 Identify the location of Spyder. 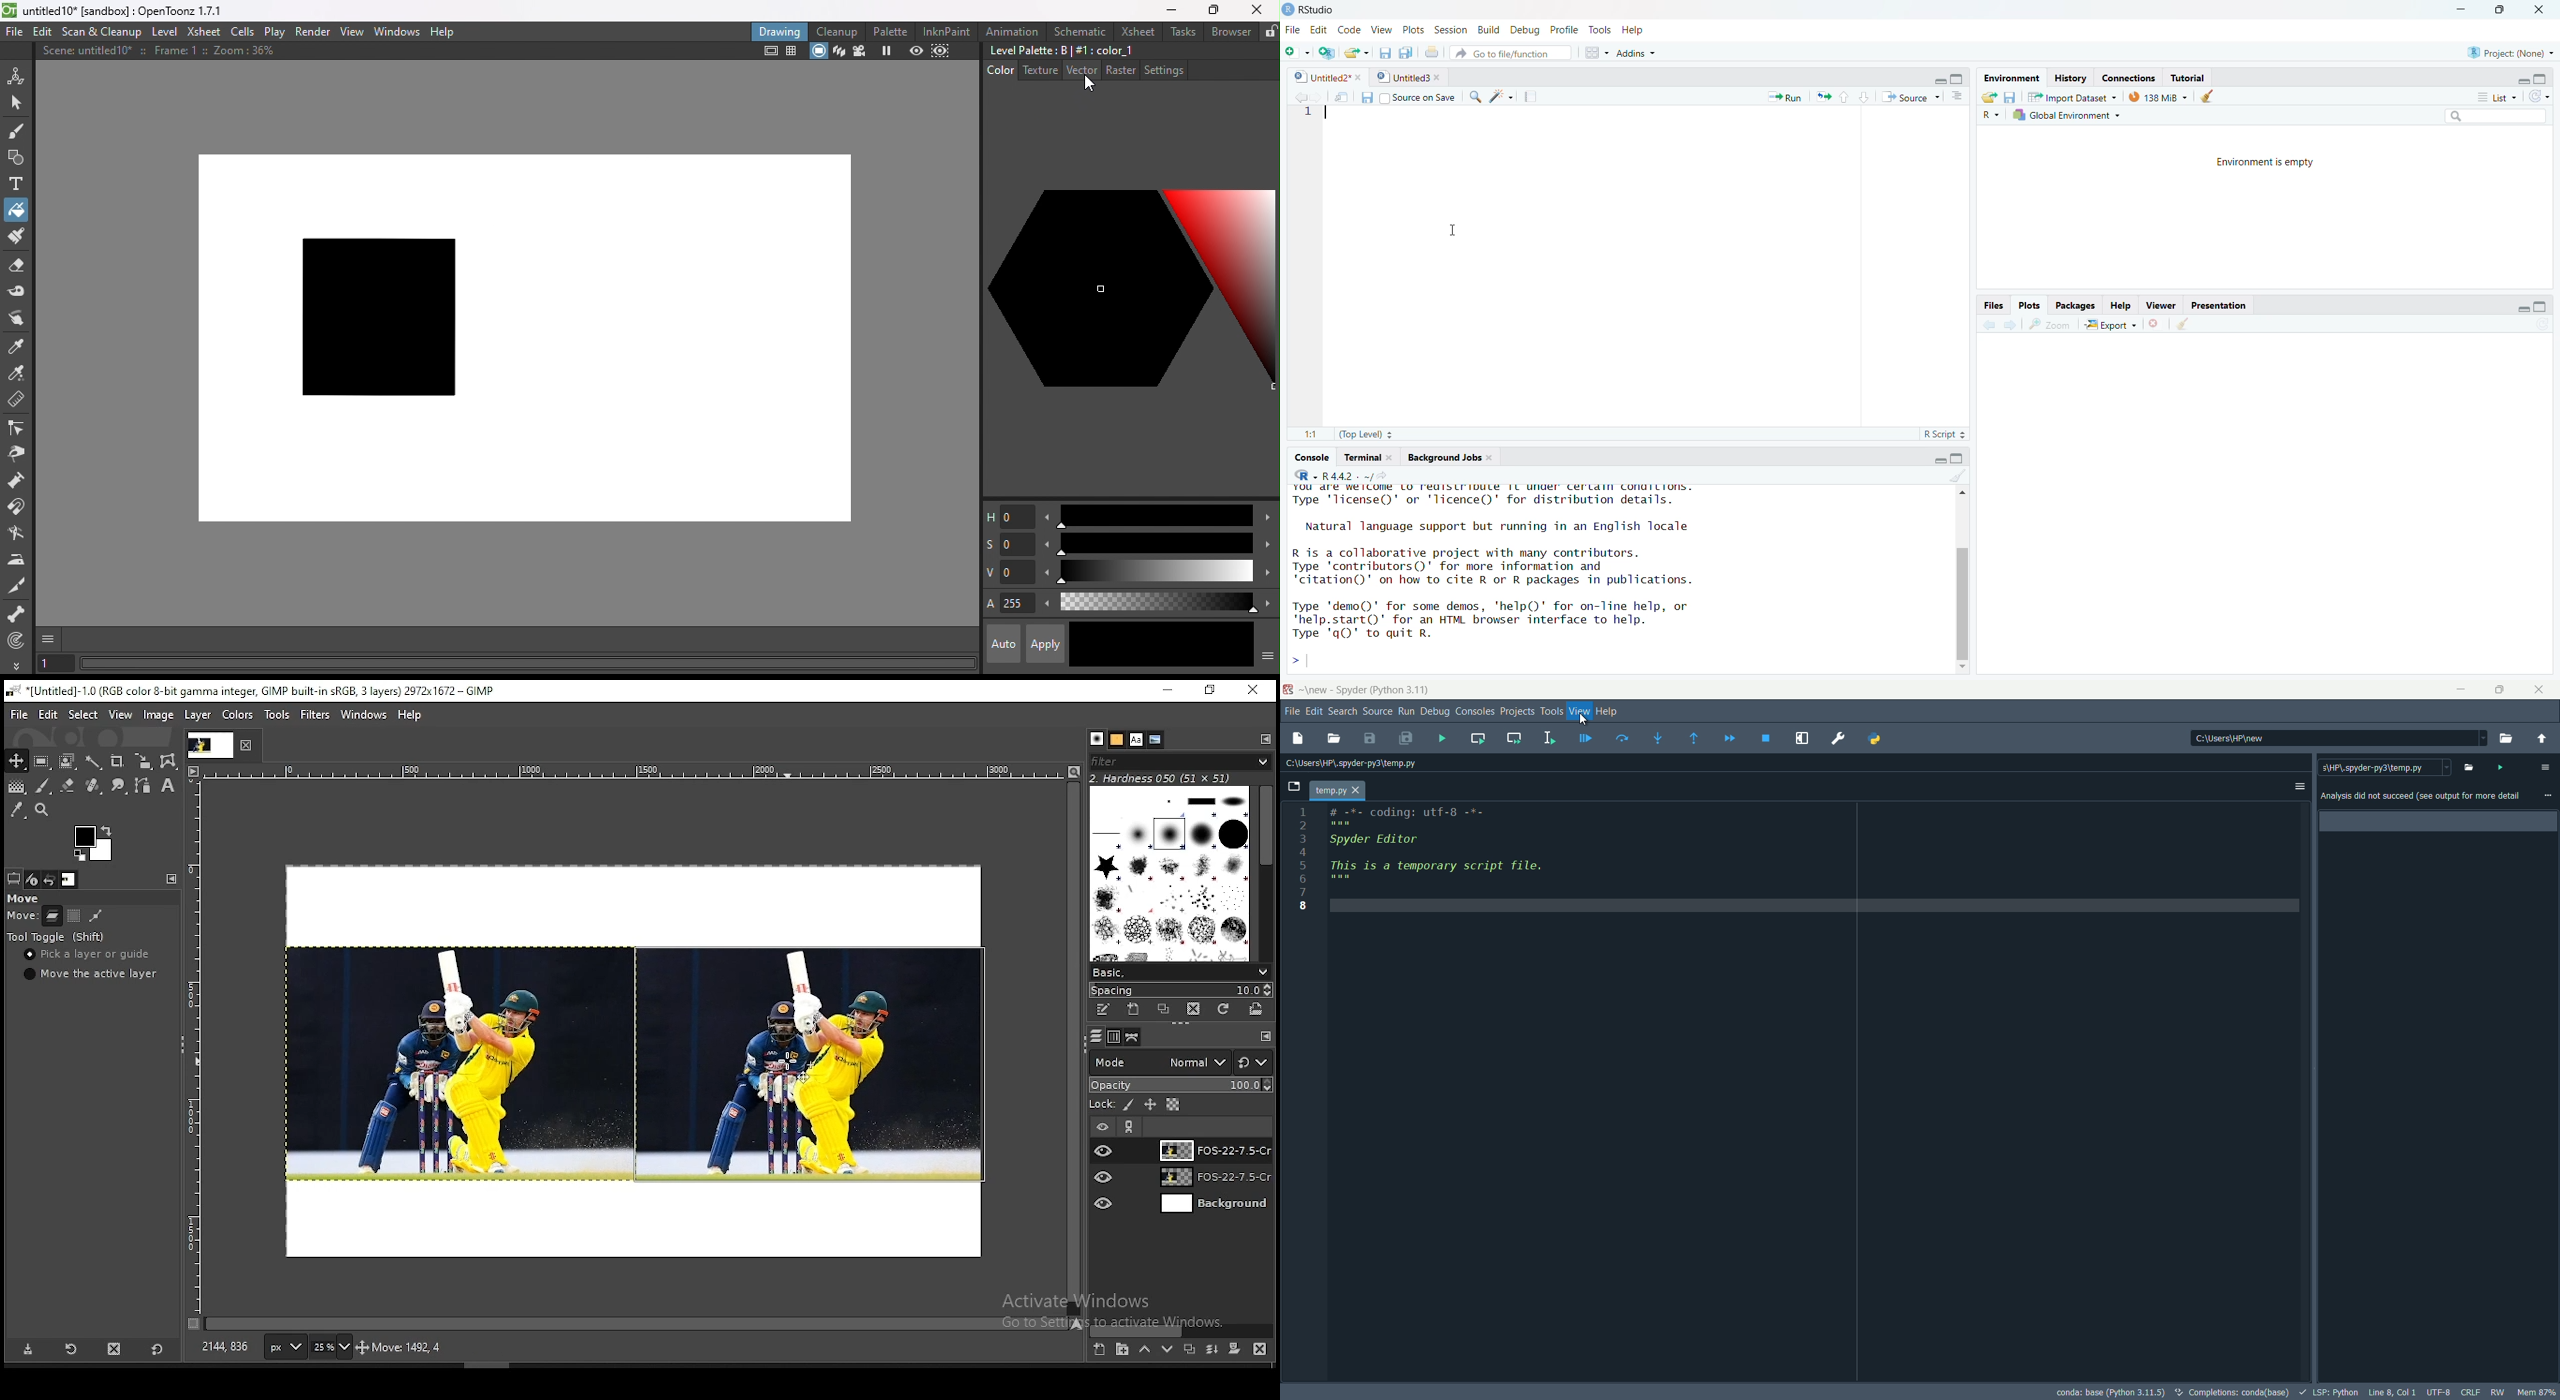
(1349, 690).